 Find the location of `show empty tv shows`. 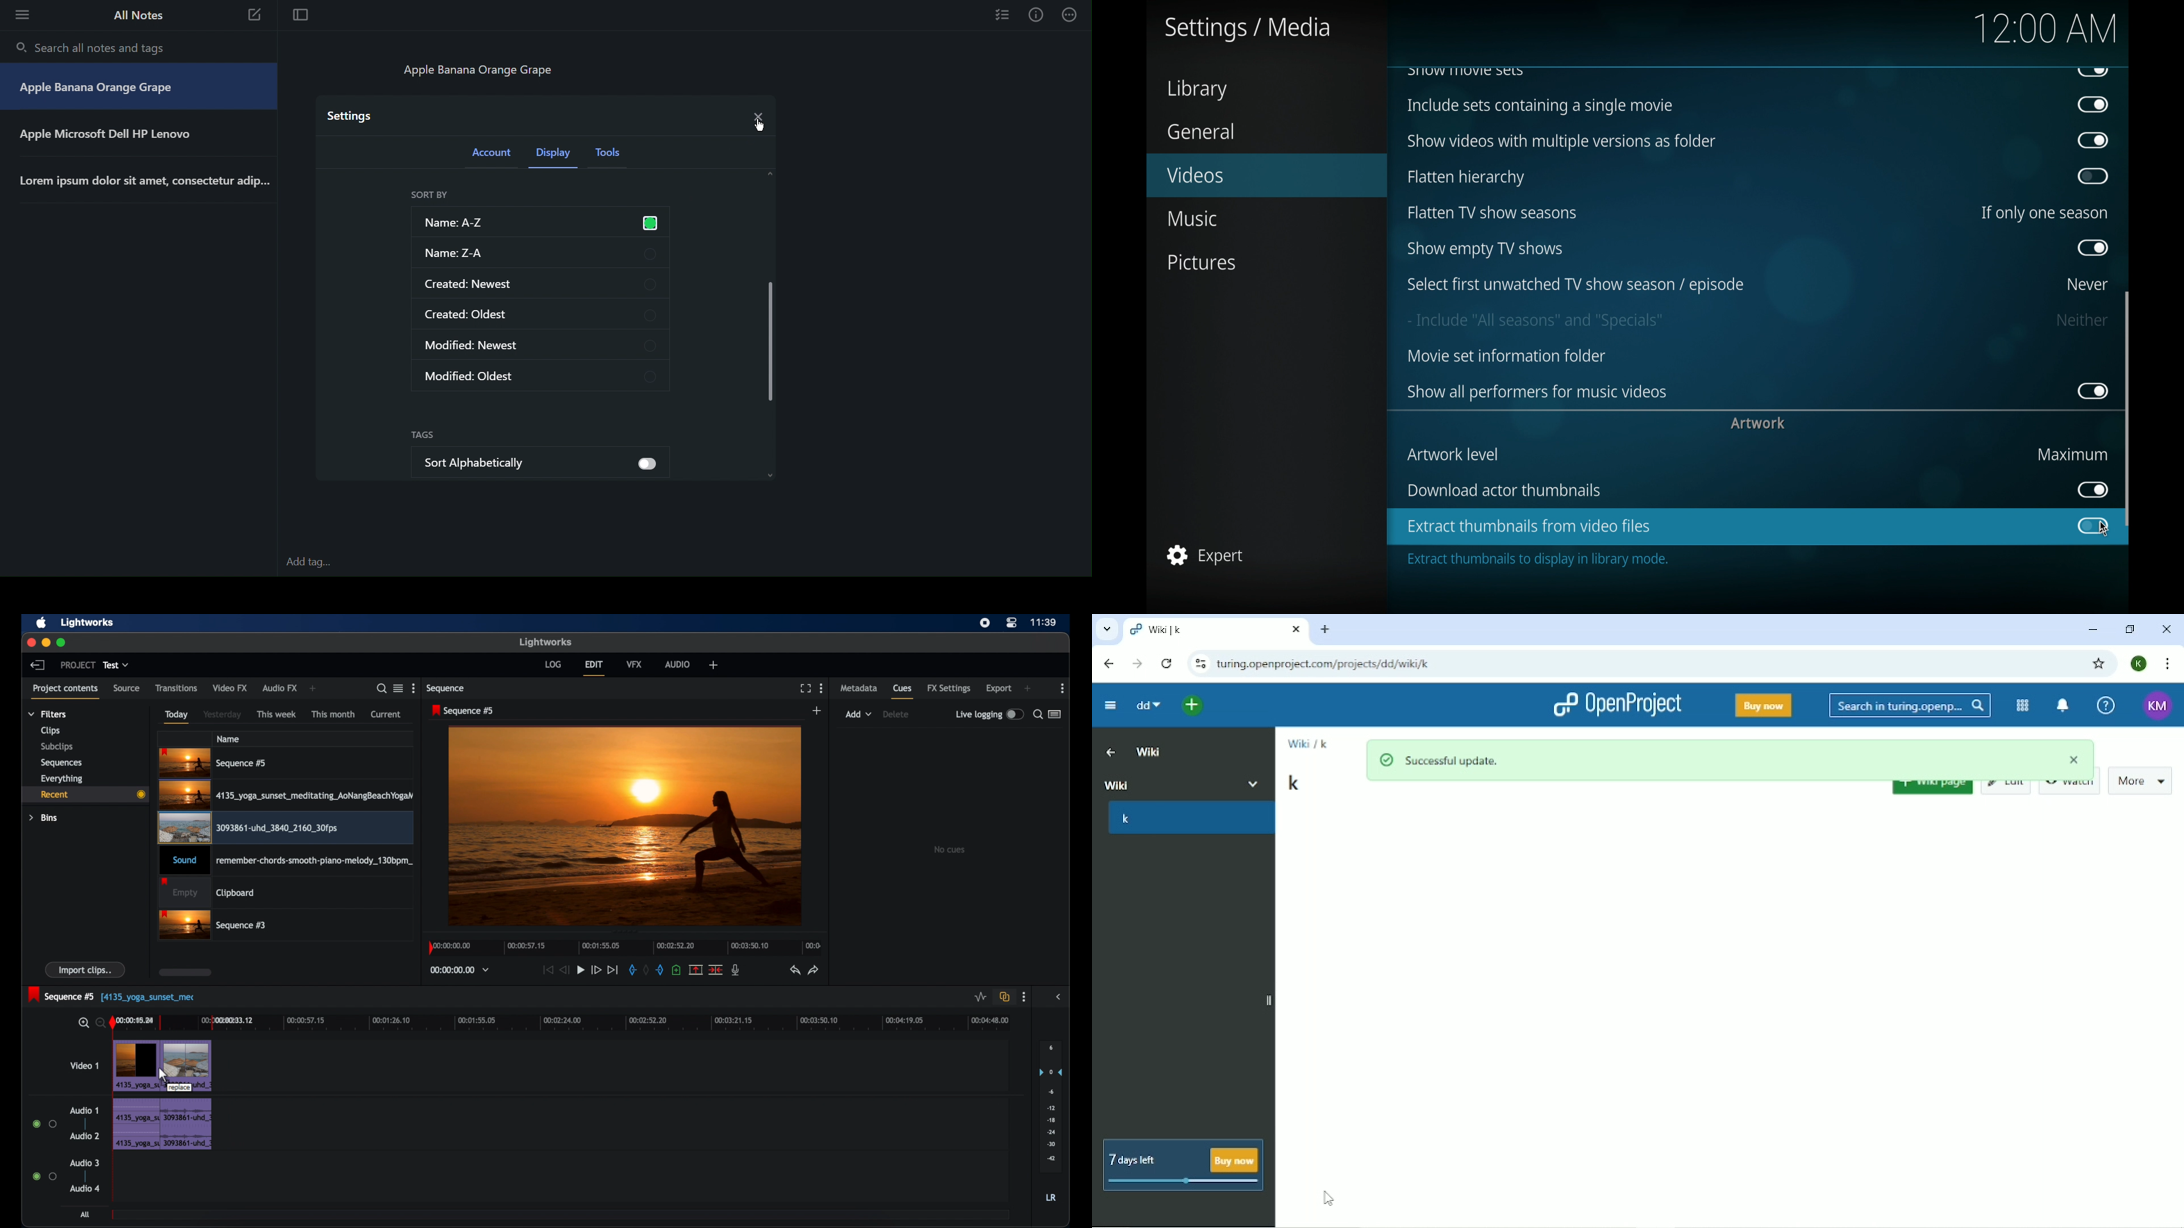

show empty tv shows is located at coordinates (1487, 250).